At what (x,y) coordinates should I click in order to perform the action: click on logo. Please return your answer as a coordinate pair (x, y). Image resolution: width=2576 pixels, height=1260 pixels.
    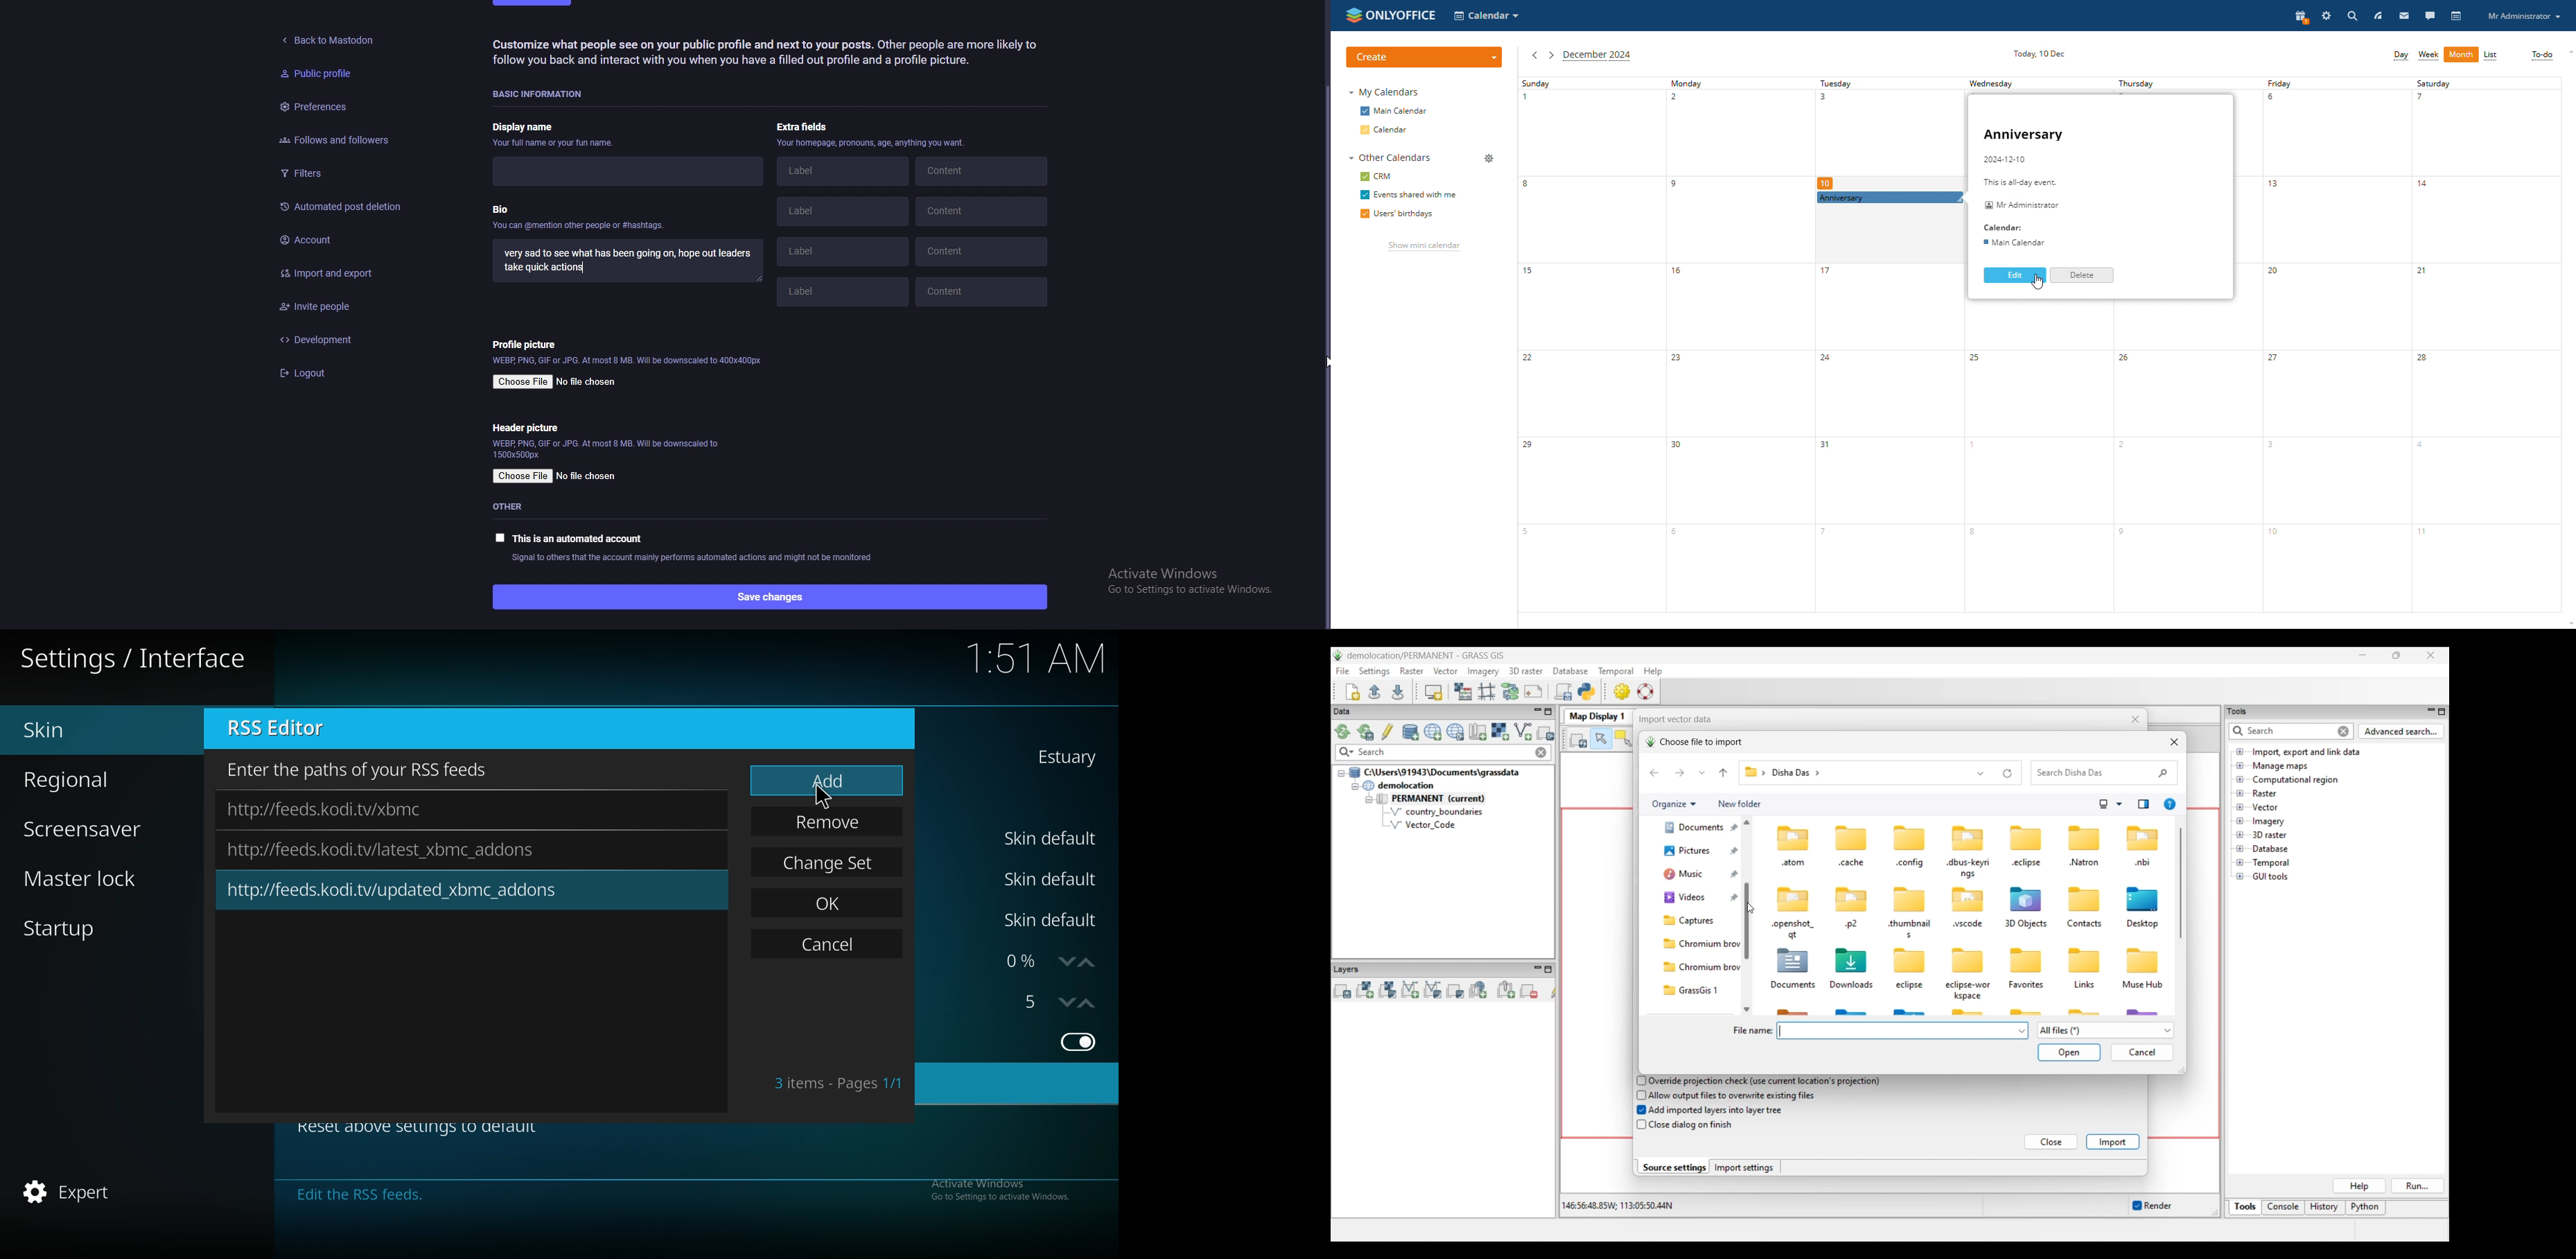
    Looking at the image, I should click on (1391, 14).